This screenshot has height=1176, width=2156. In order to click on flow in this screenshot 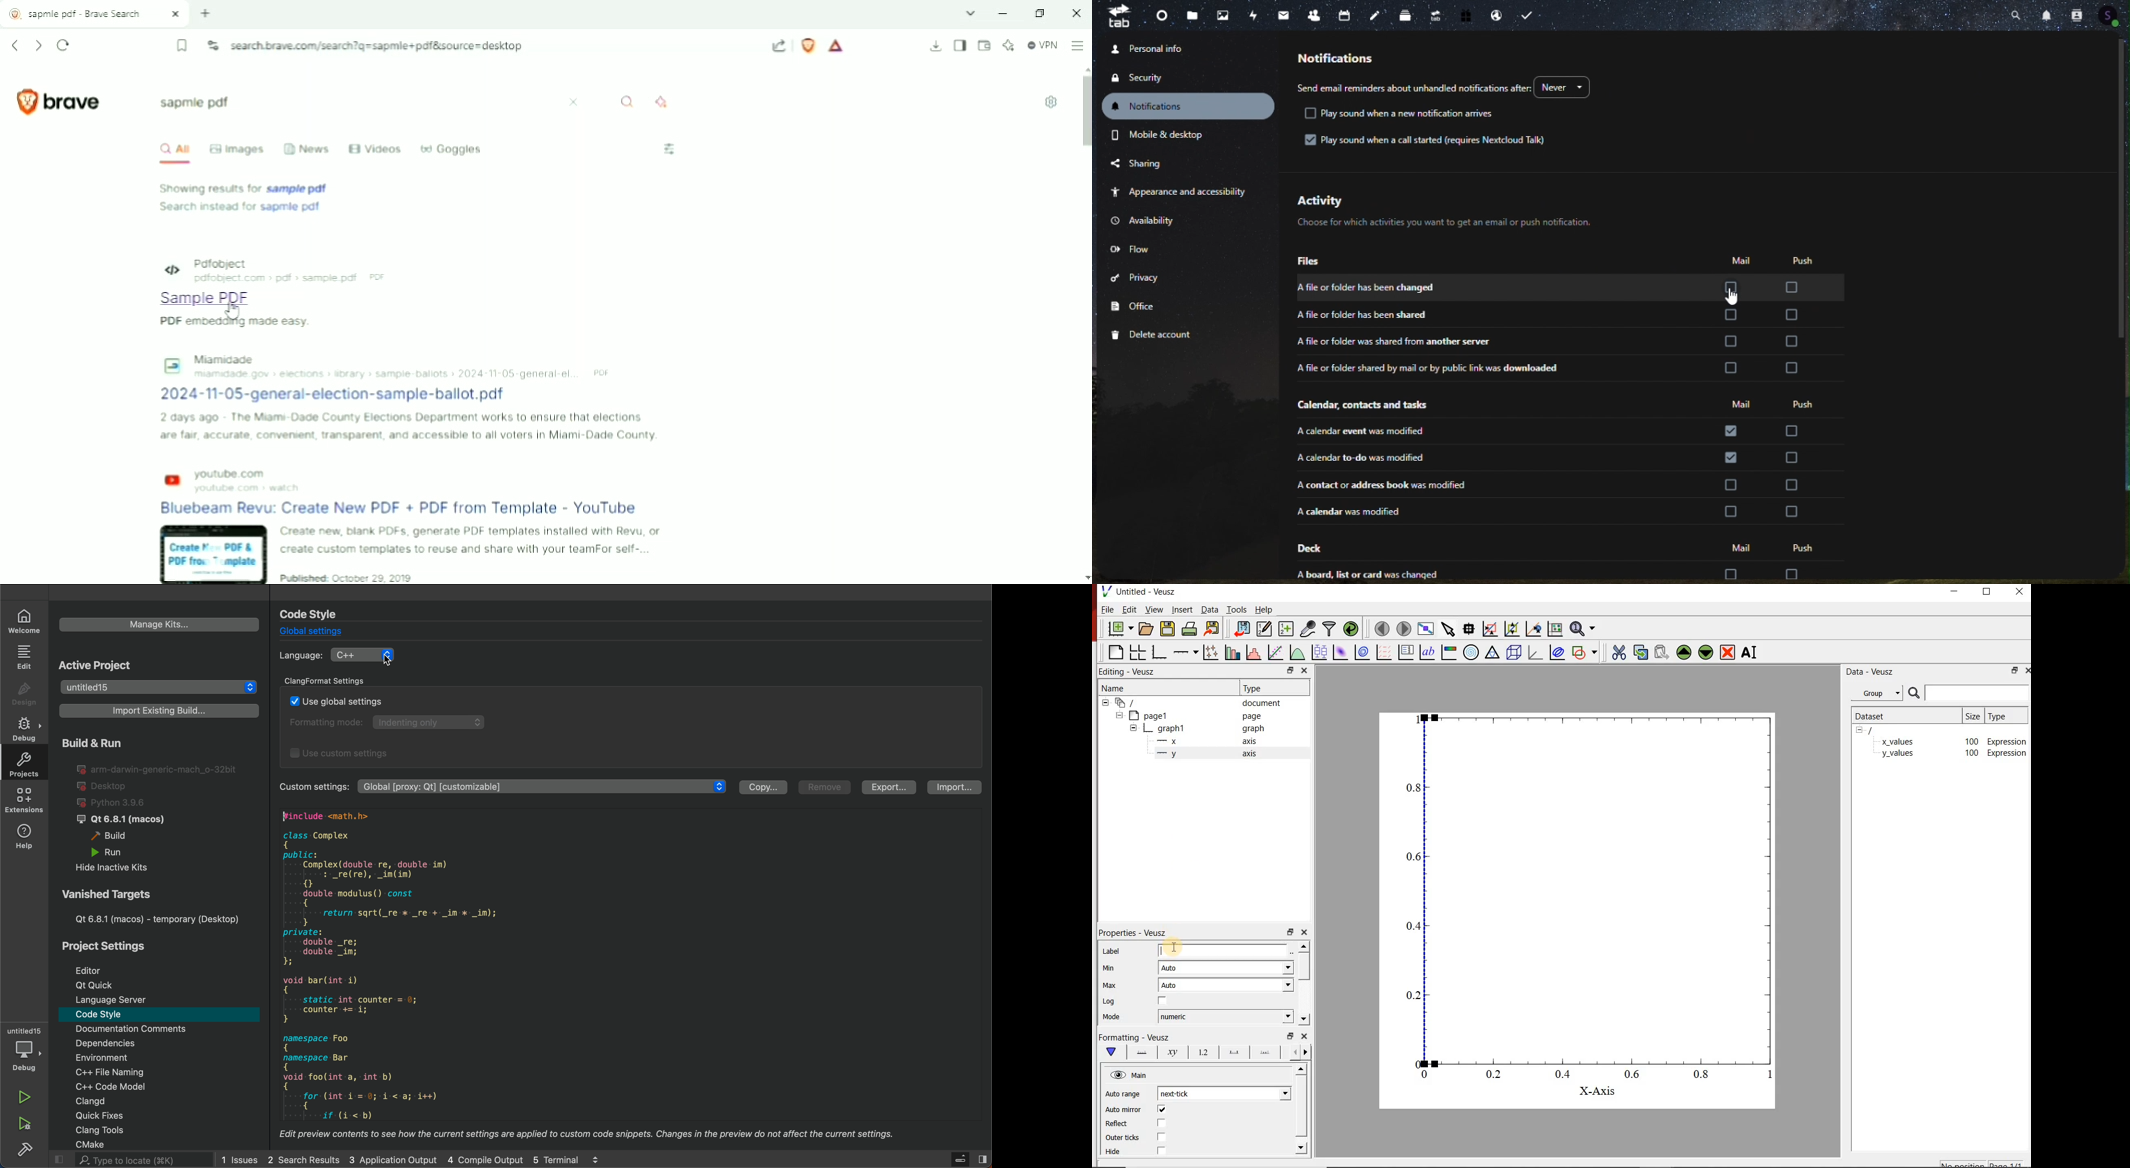, I will do `click(1138, 249)`.